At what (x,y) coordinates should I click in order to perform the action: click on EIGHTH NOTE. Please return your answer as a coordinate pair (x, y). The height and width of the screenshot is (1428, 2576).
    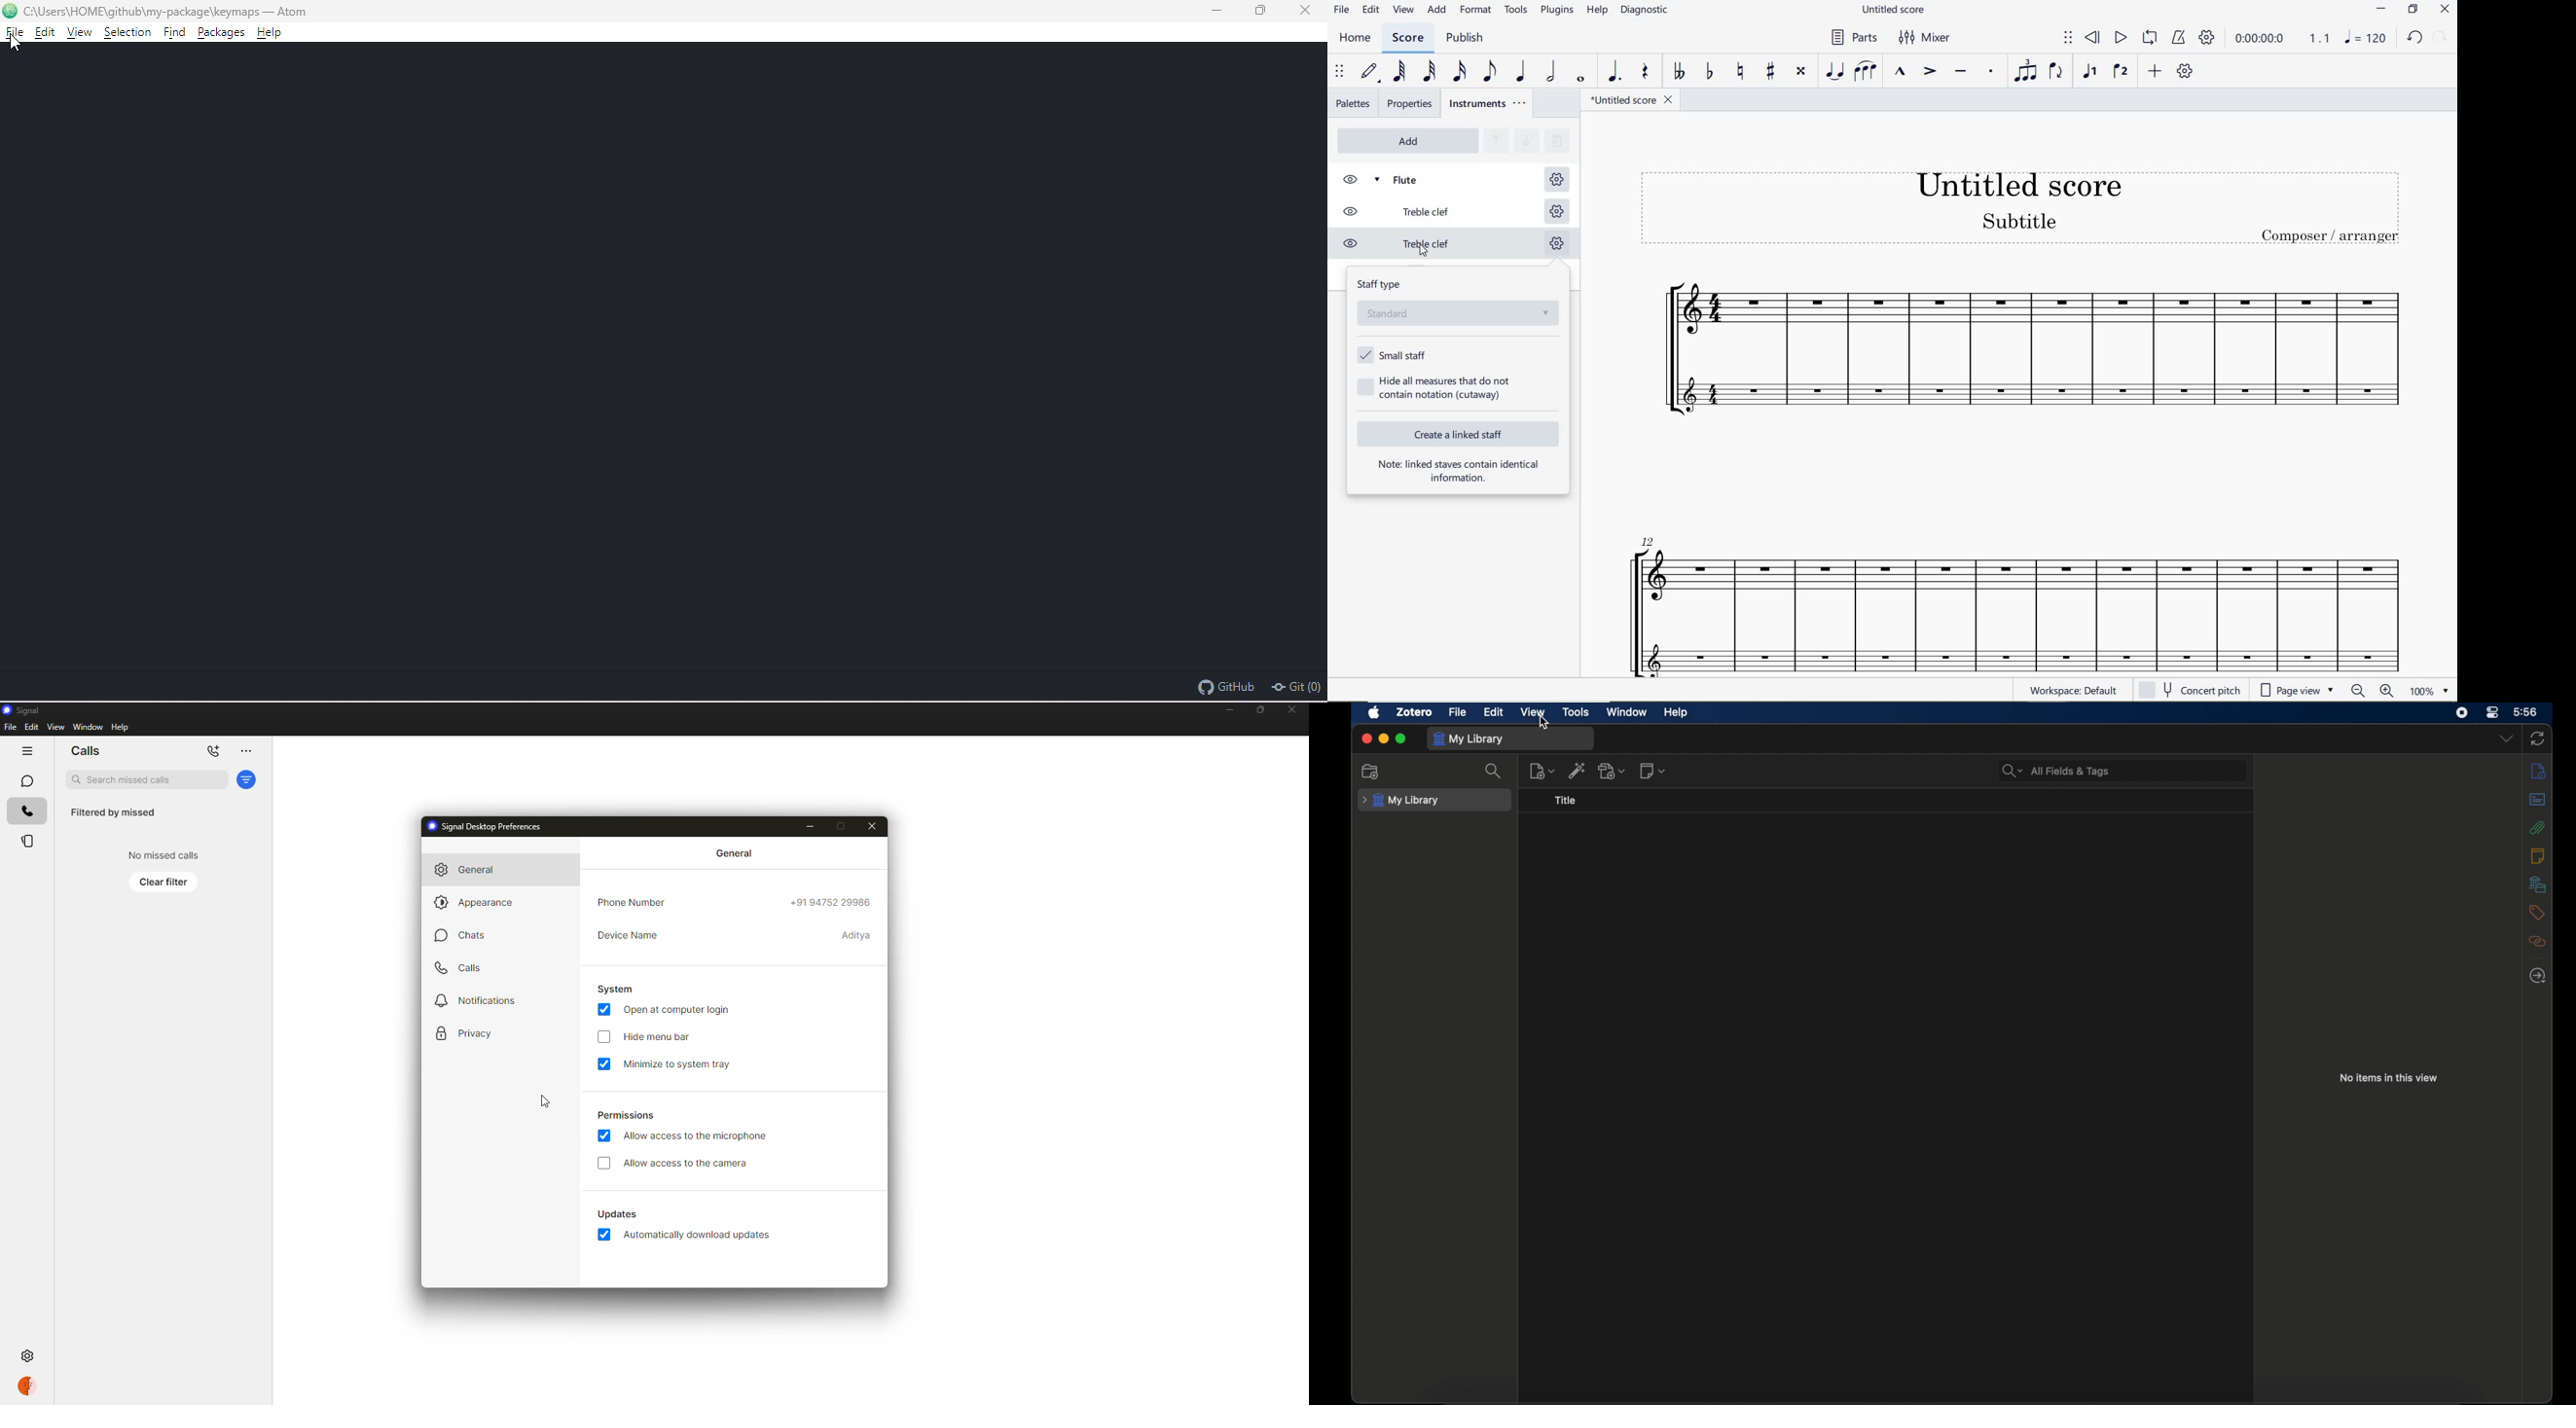
    Looking at the image, I should click on (1490, 72).